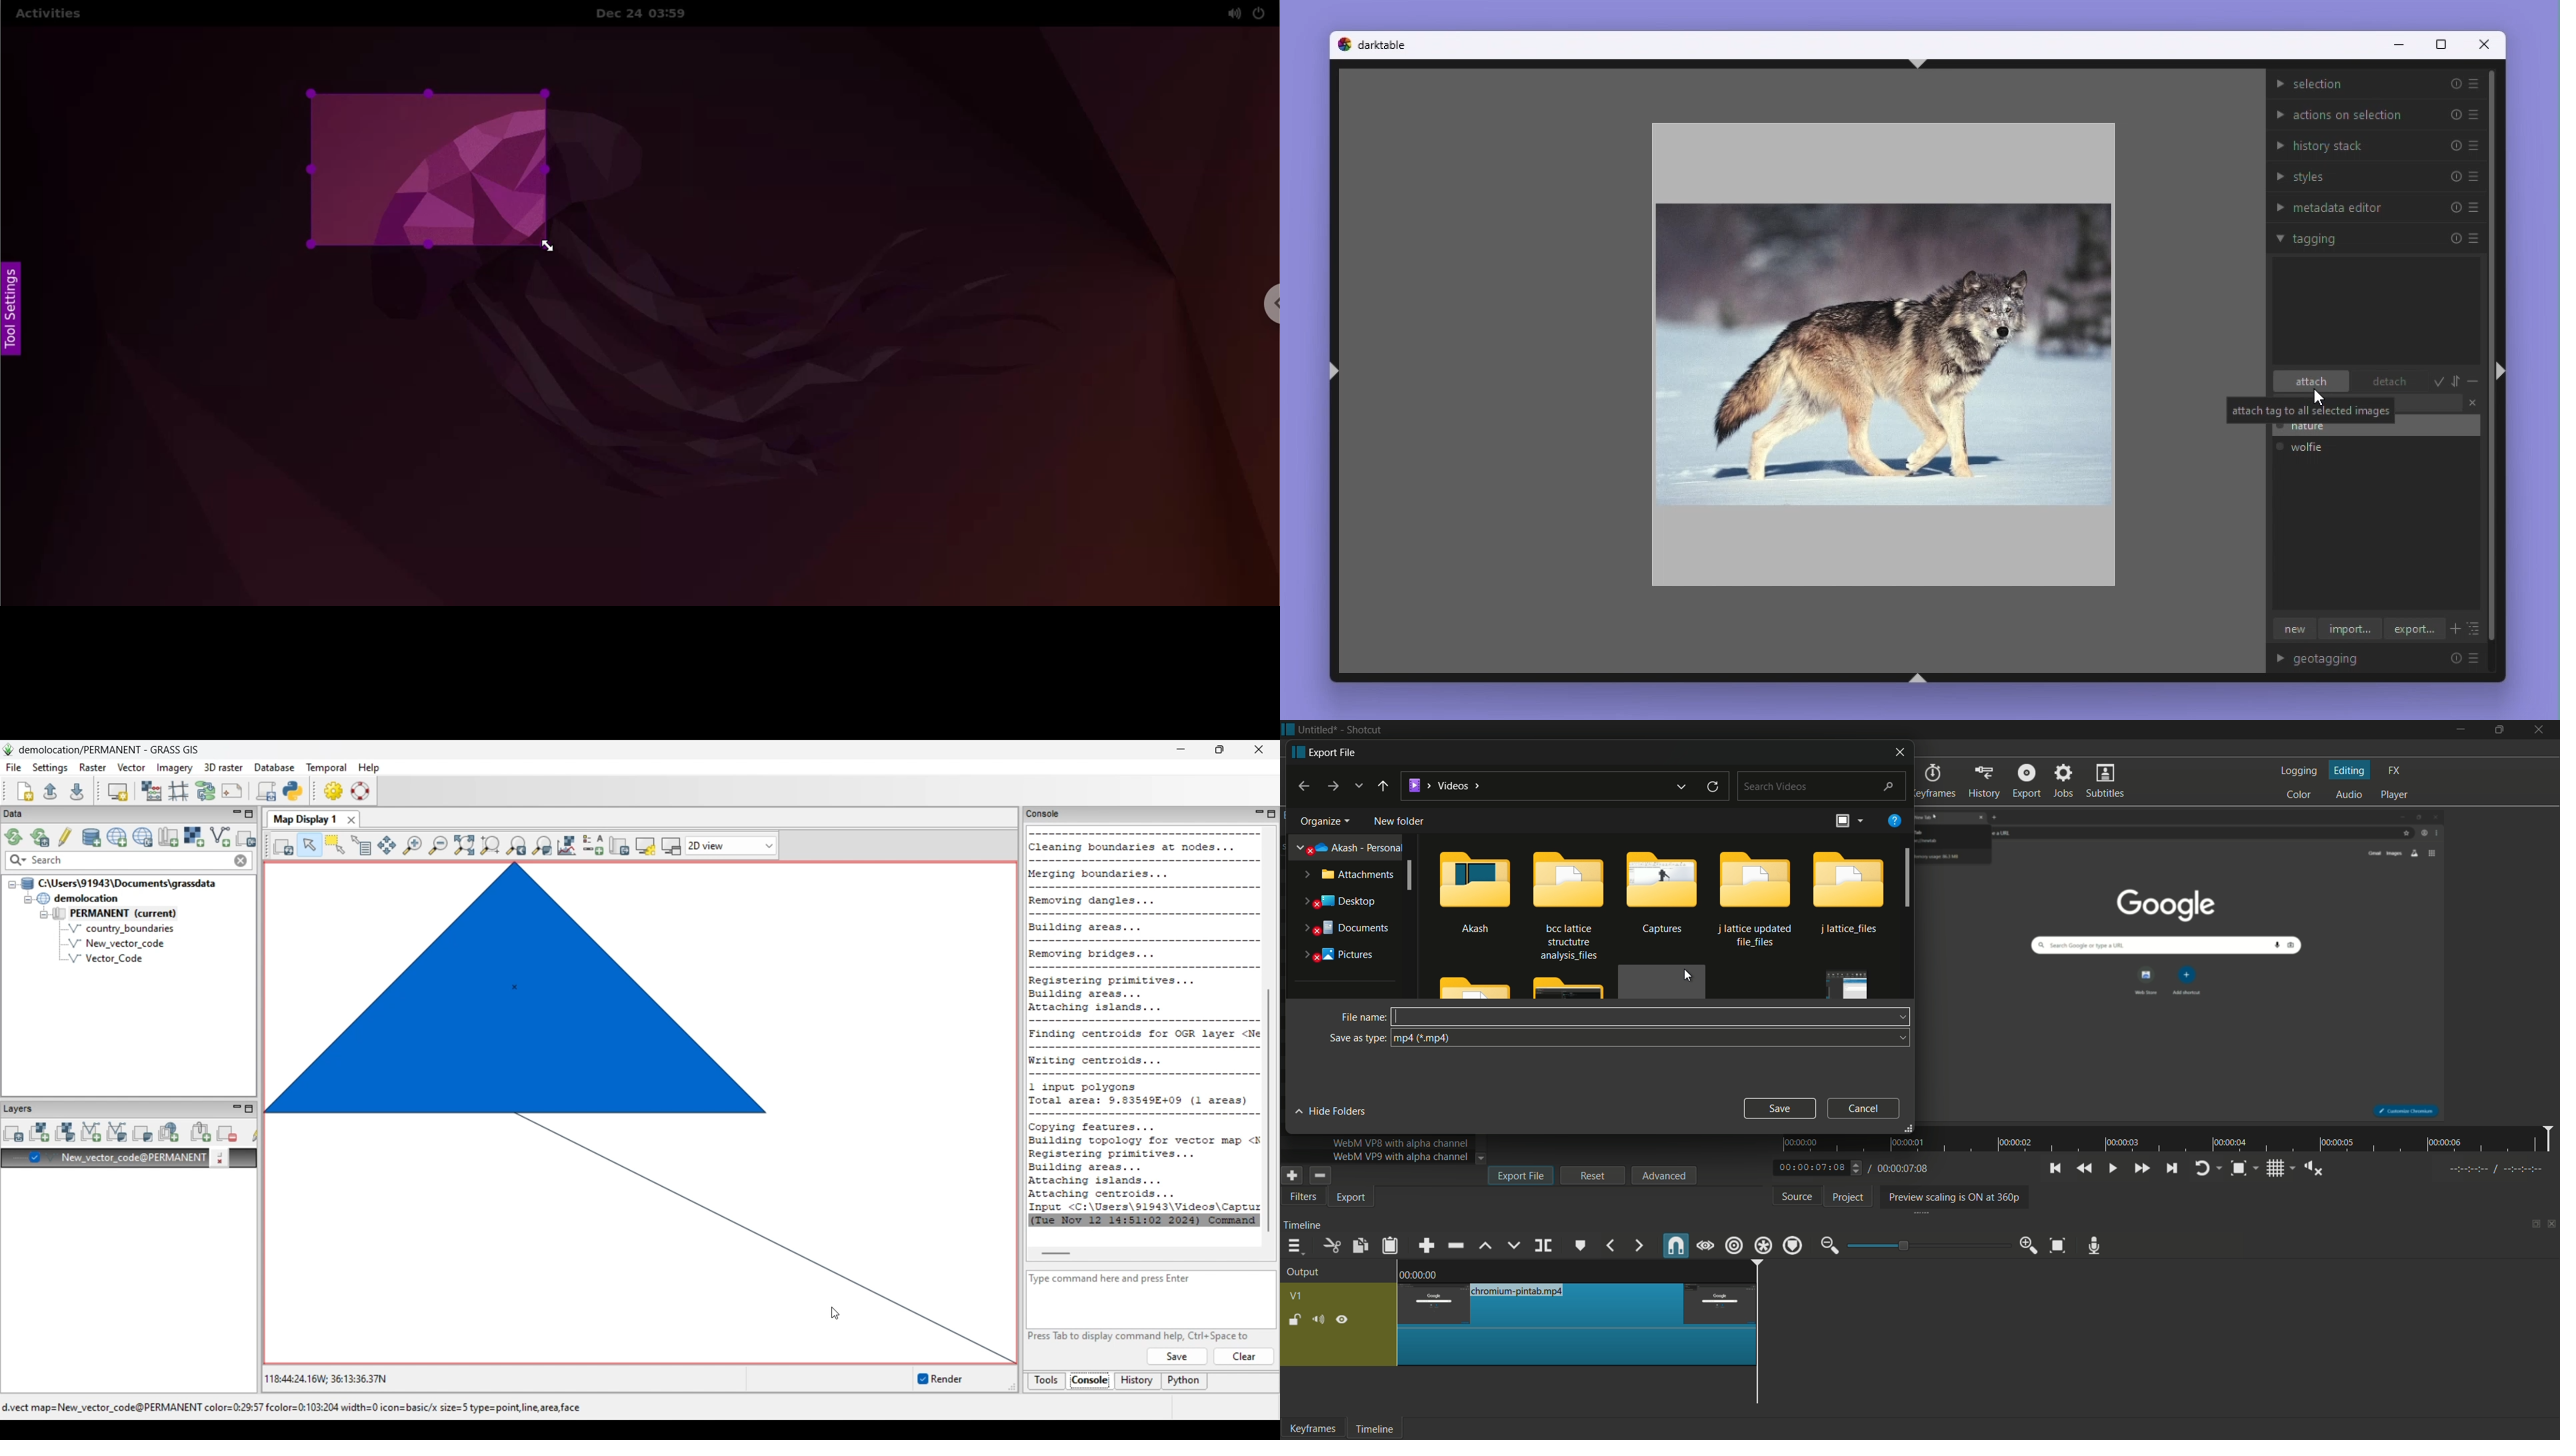 The image size is (2576, 1456). I want to click on snap, so click(1675, 1245).